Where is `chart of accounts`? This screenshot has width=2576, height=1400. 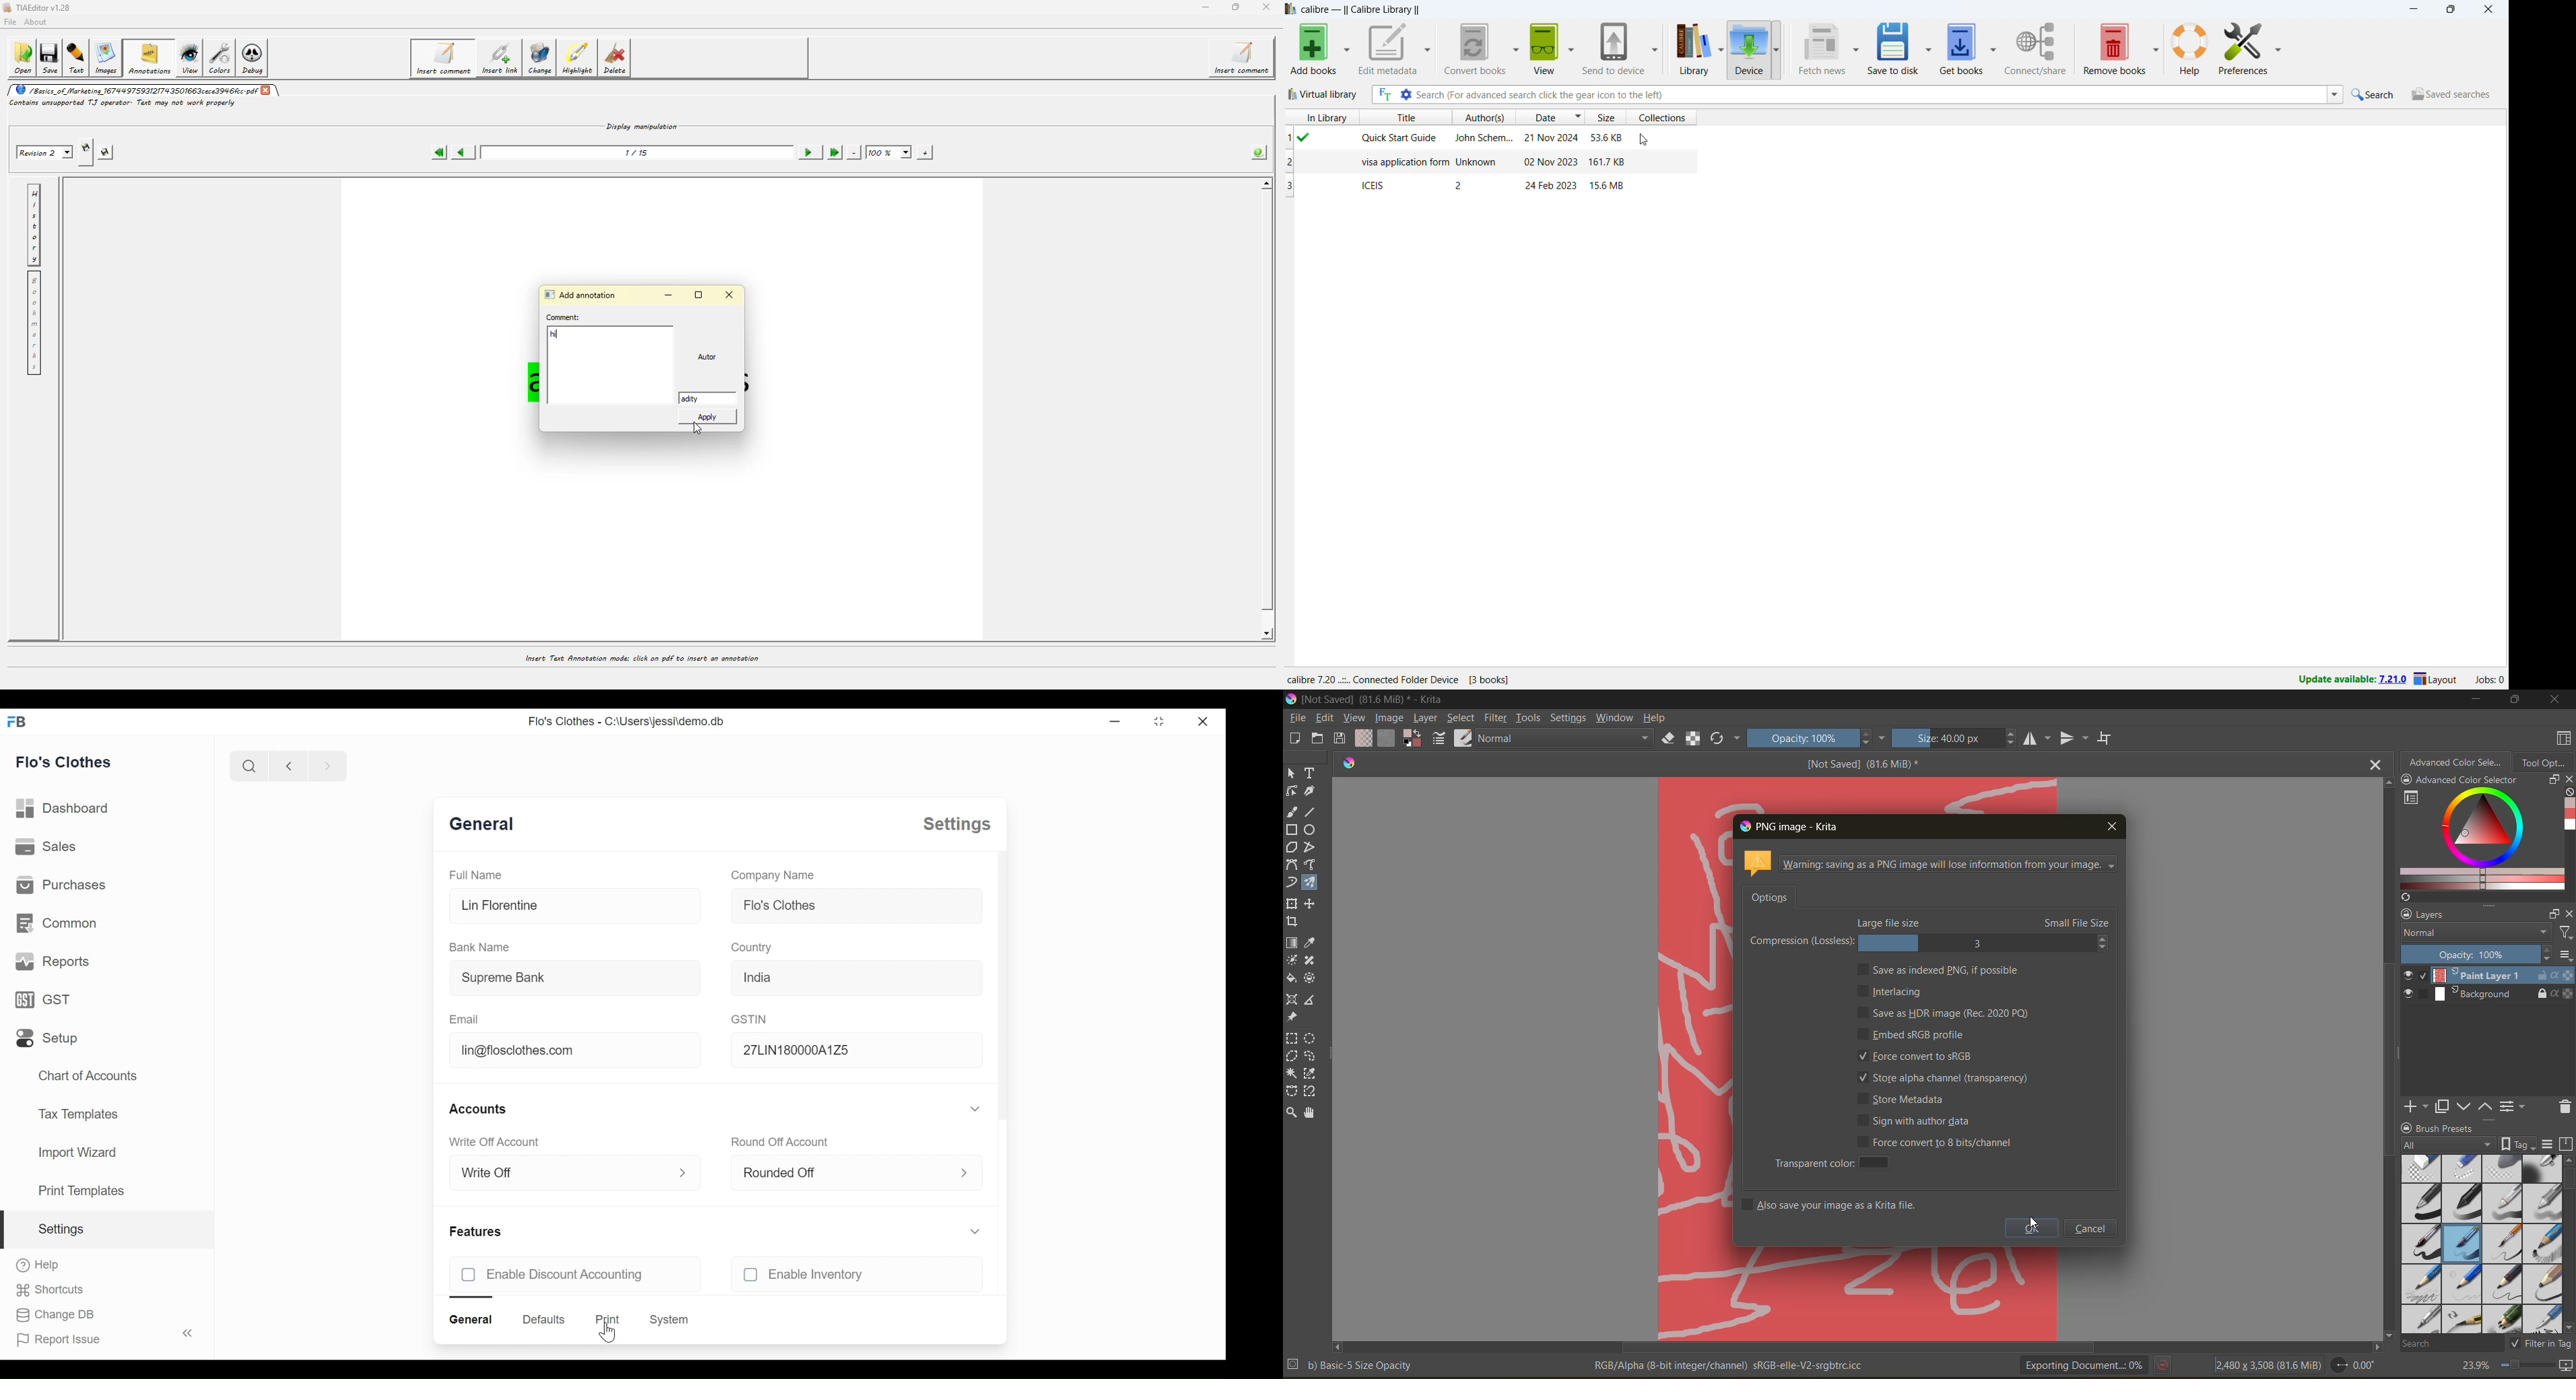 chart of accounts is located at coordinates (89, 1076).